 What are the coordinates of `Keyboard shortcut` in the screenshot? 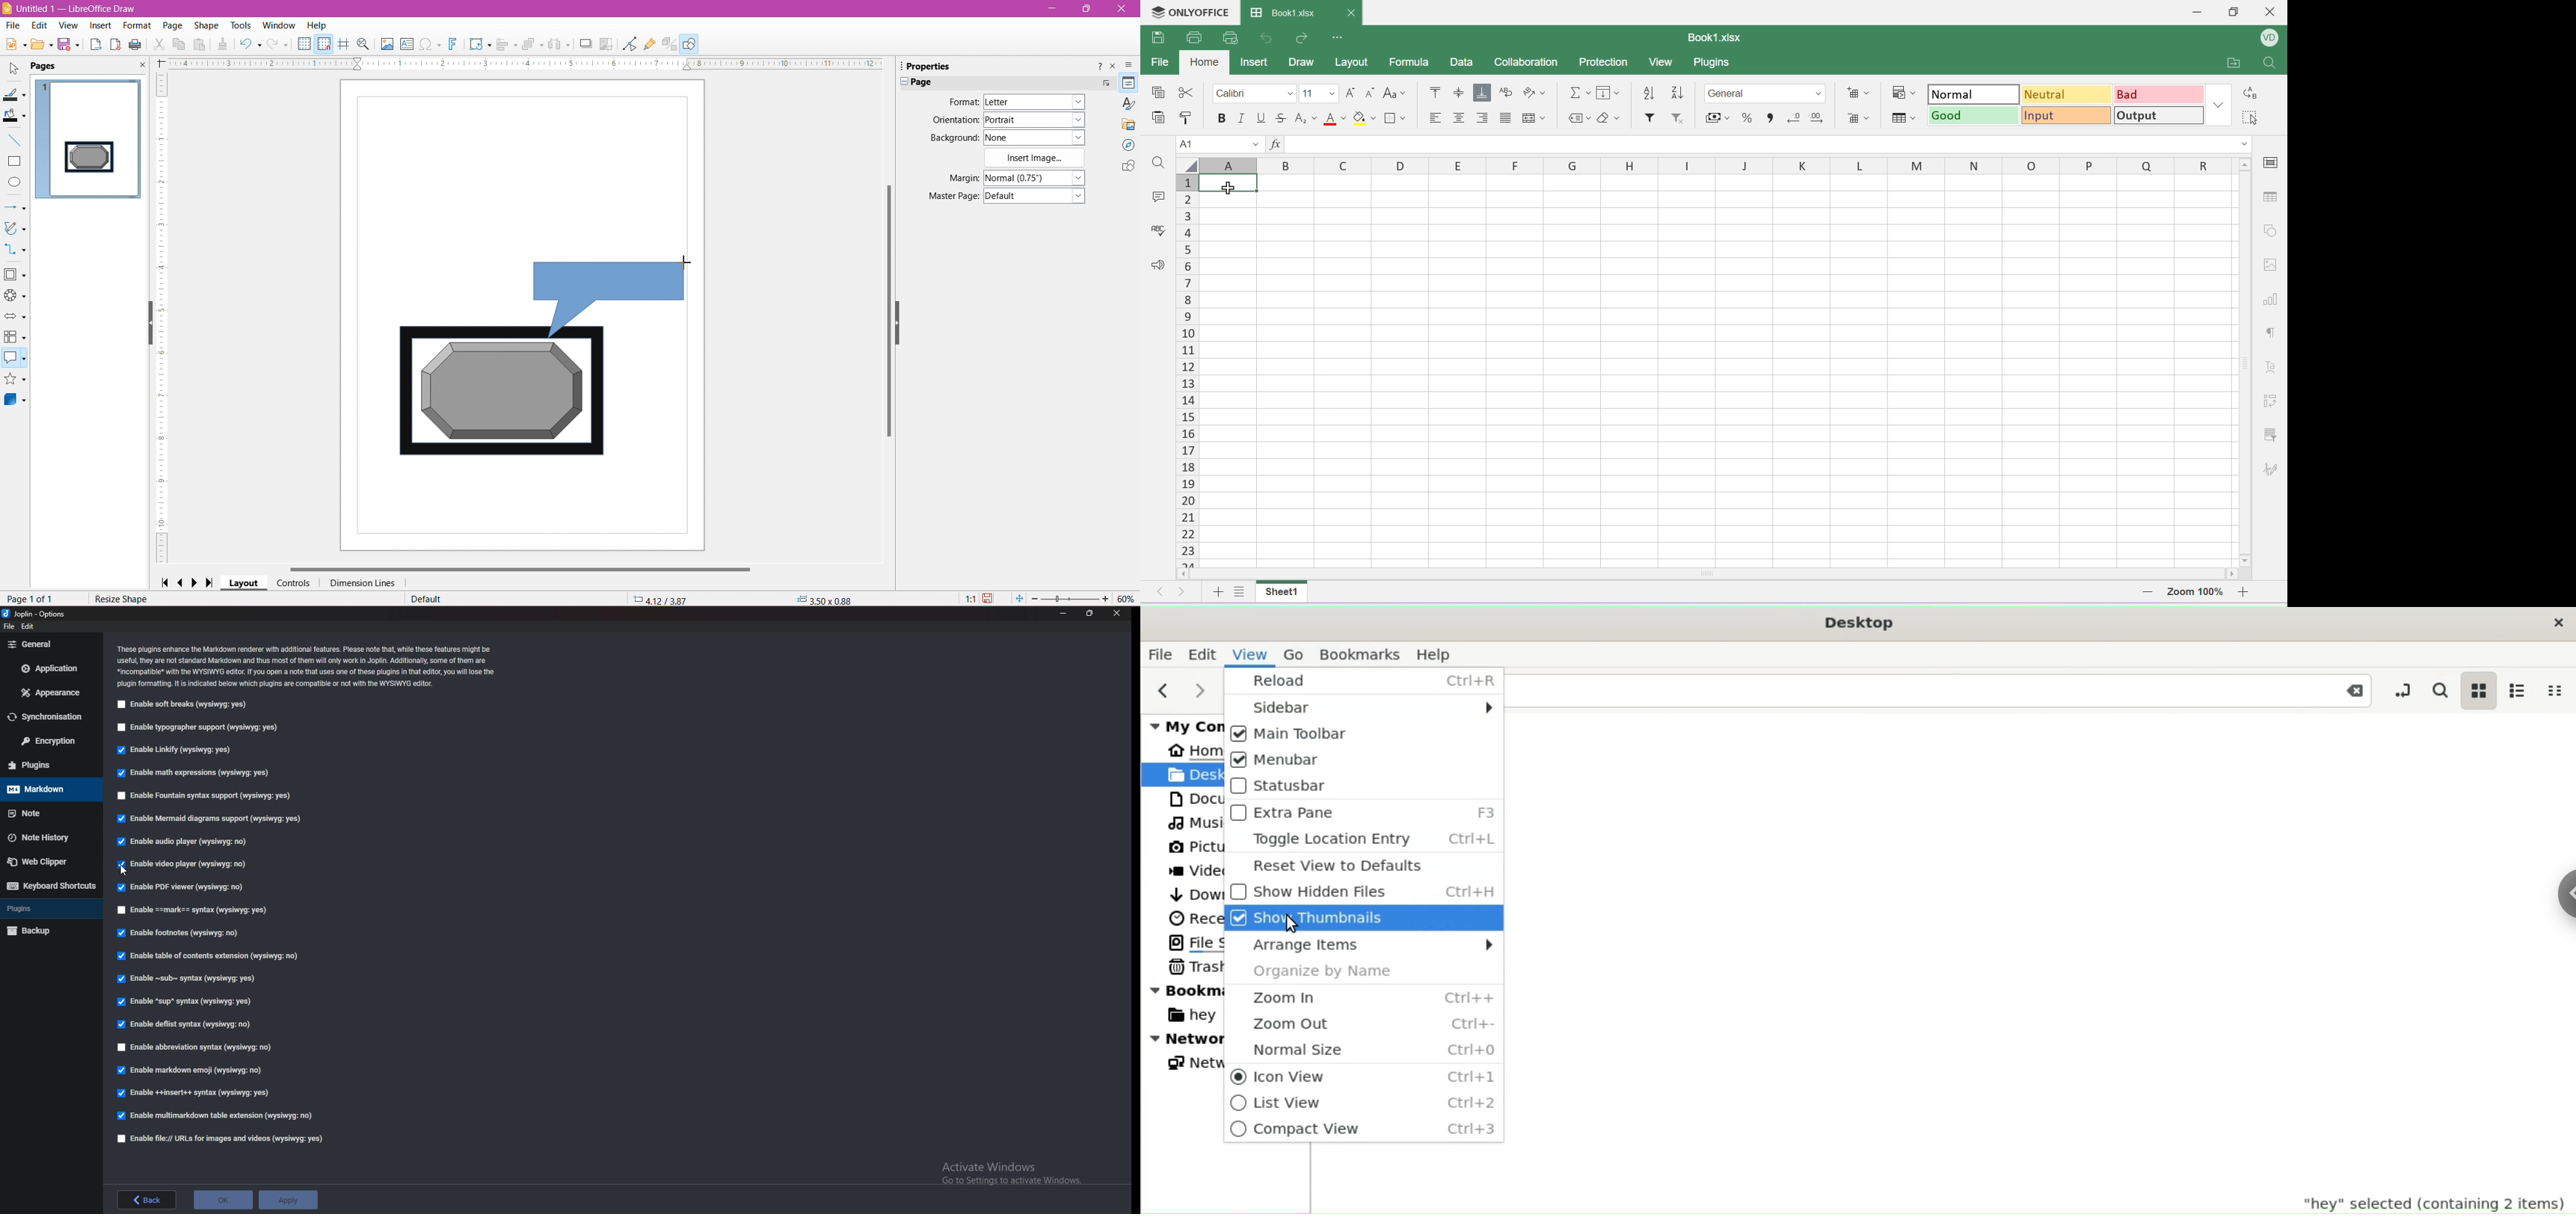 It's located at (51, 886).